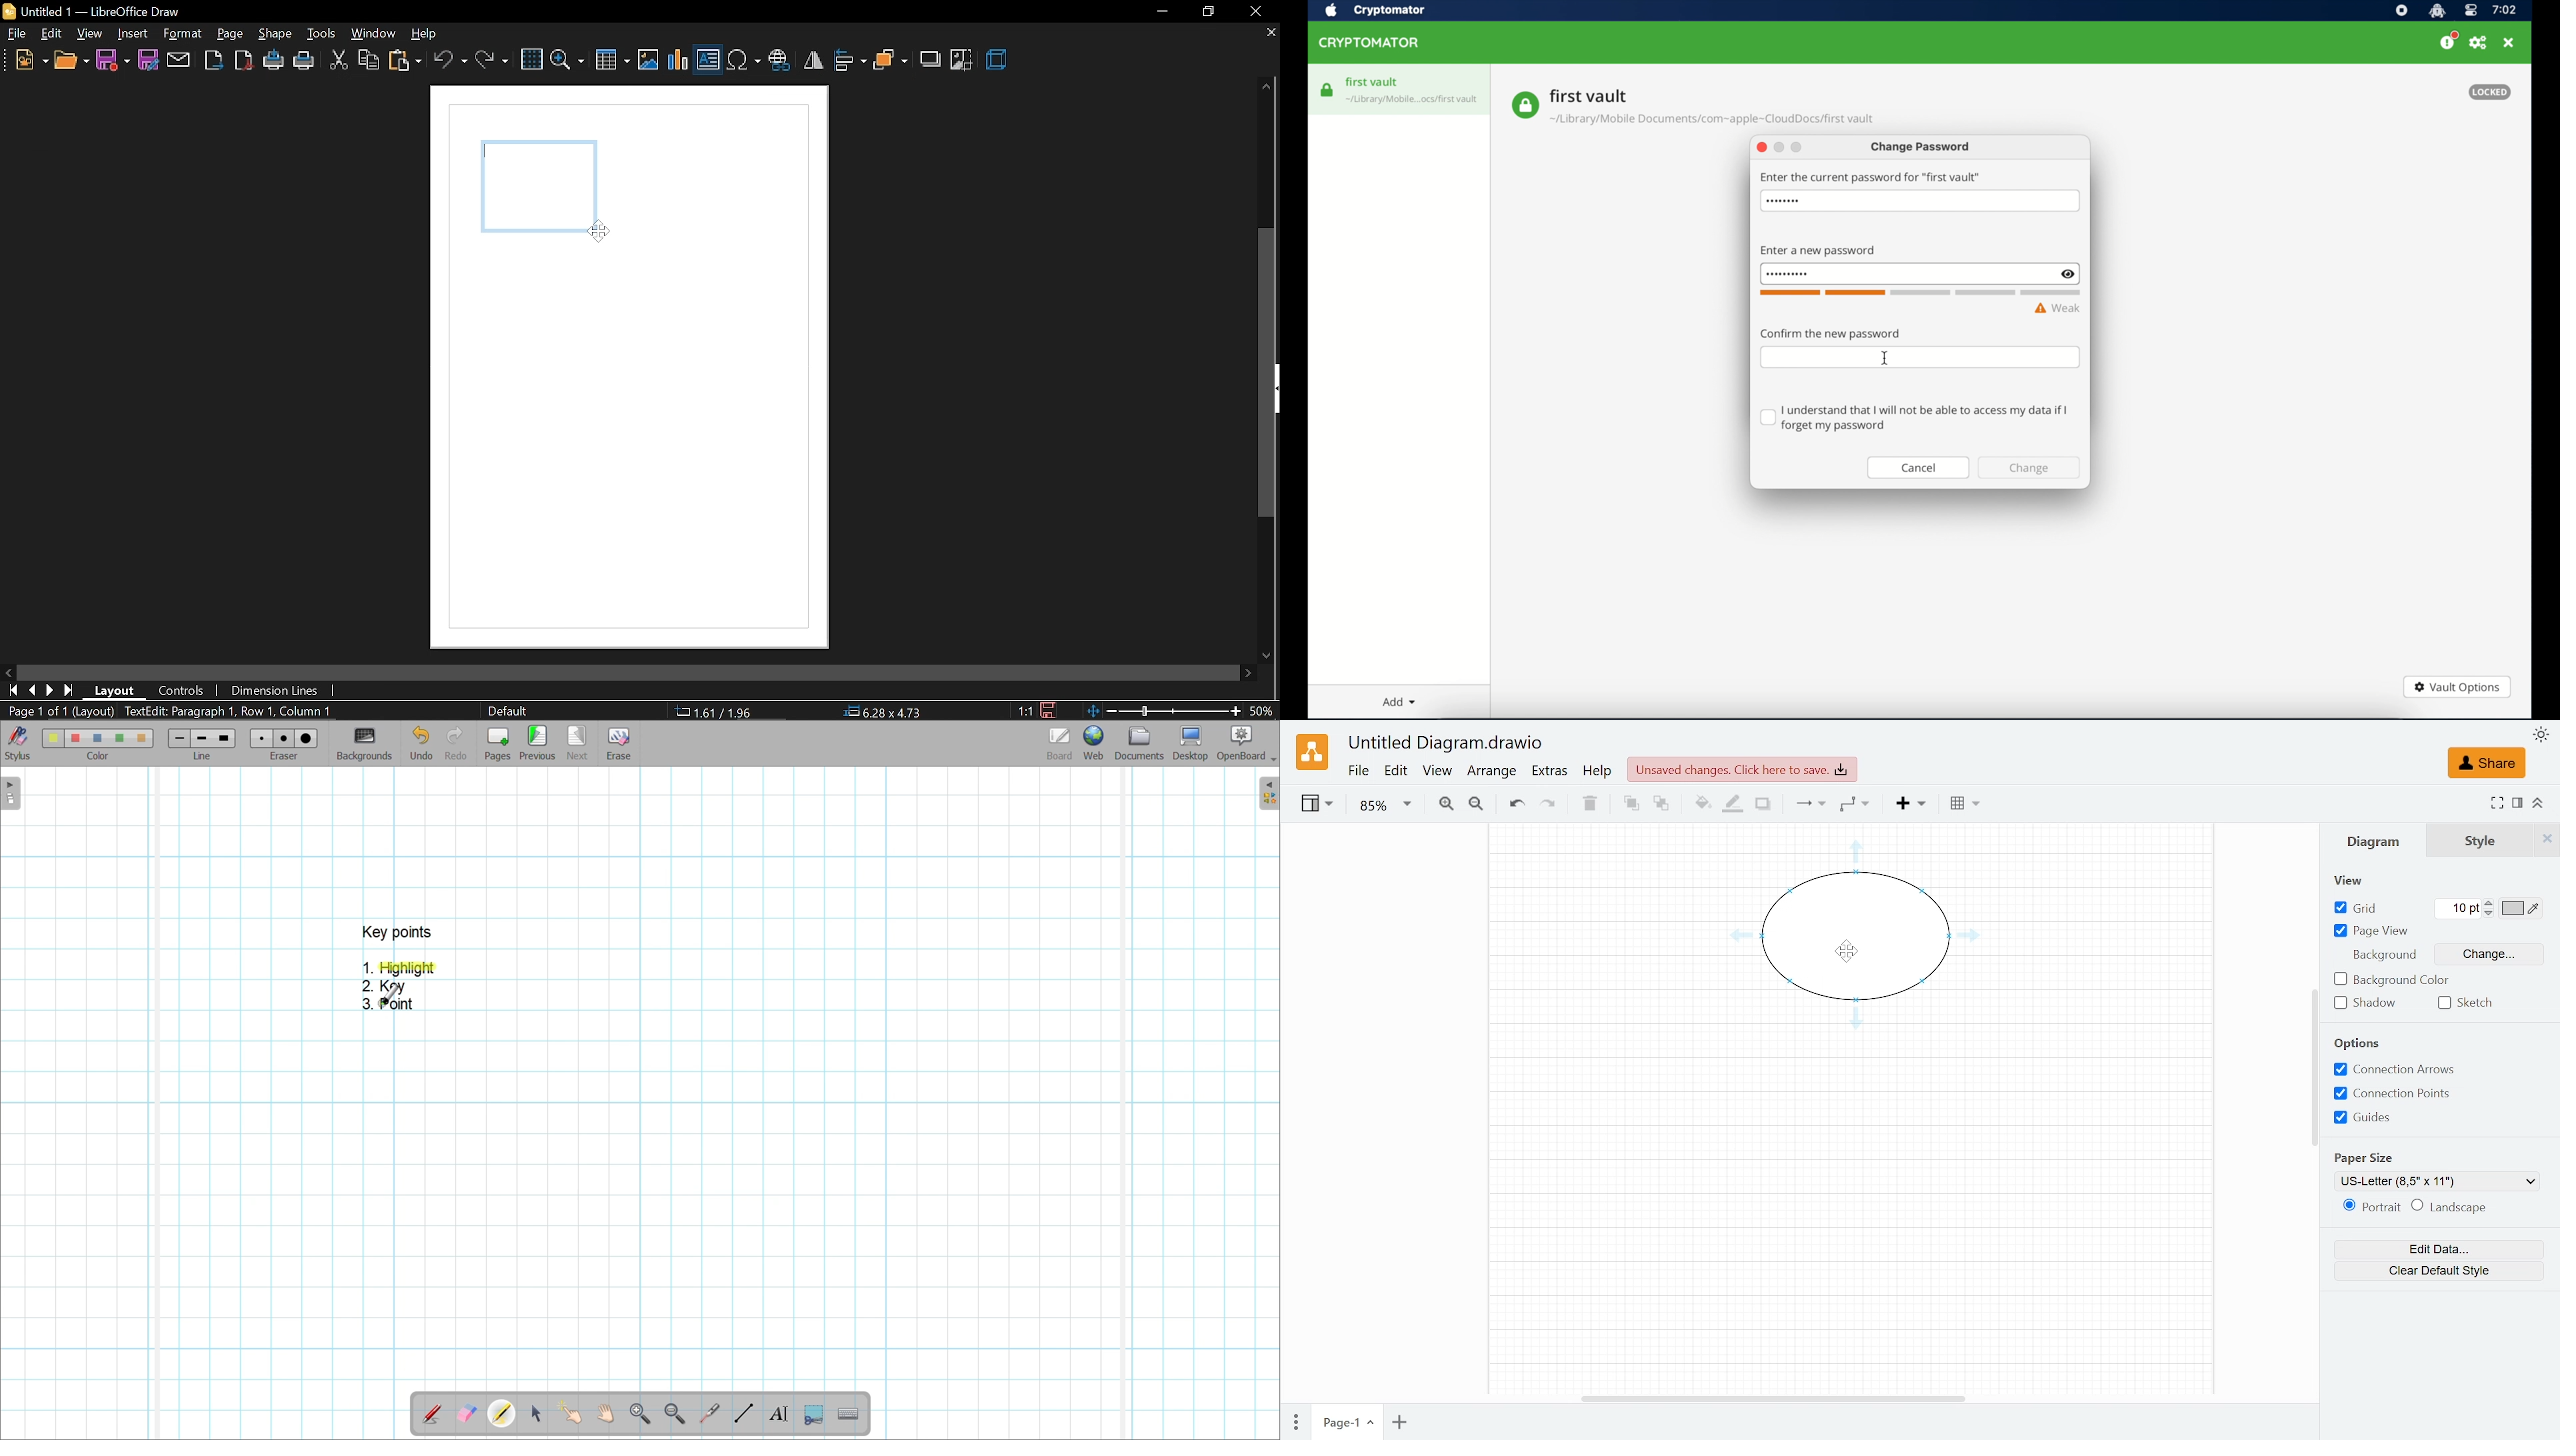 Image resolution: width=2576 pixels, height=1456 pixels. Describe the element at coordinates (53, 691) in the screenshot. I see `go to last page` at that location.